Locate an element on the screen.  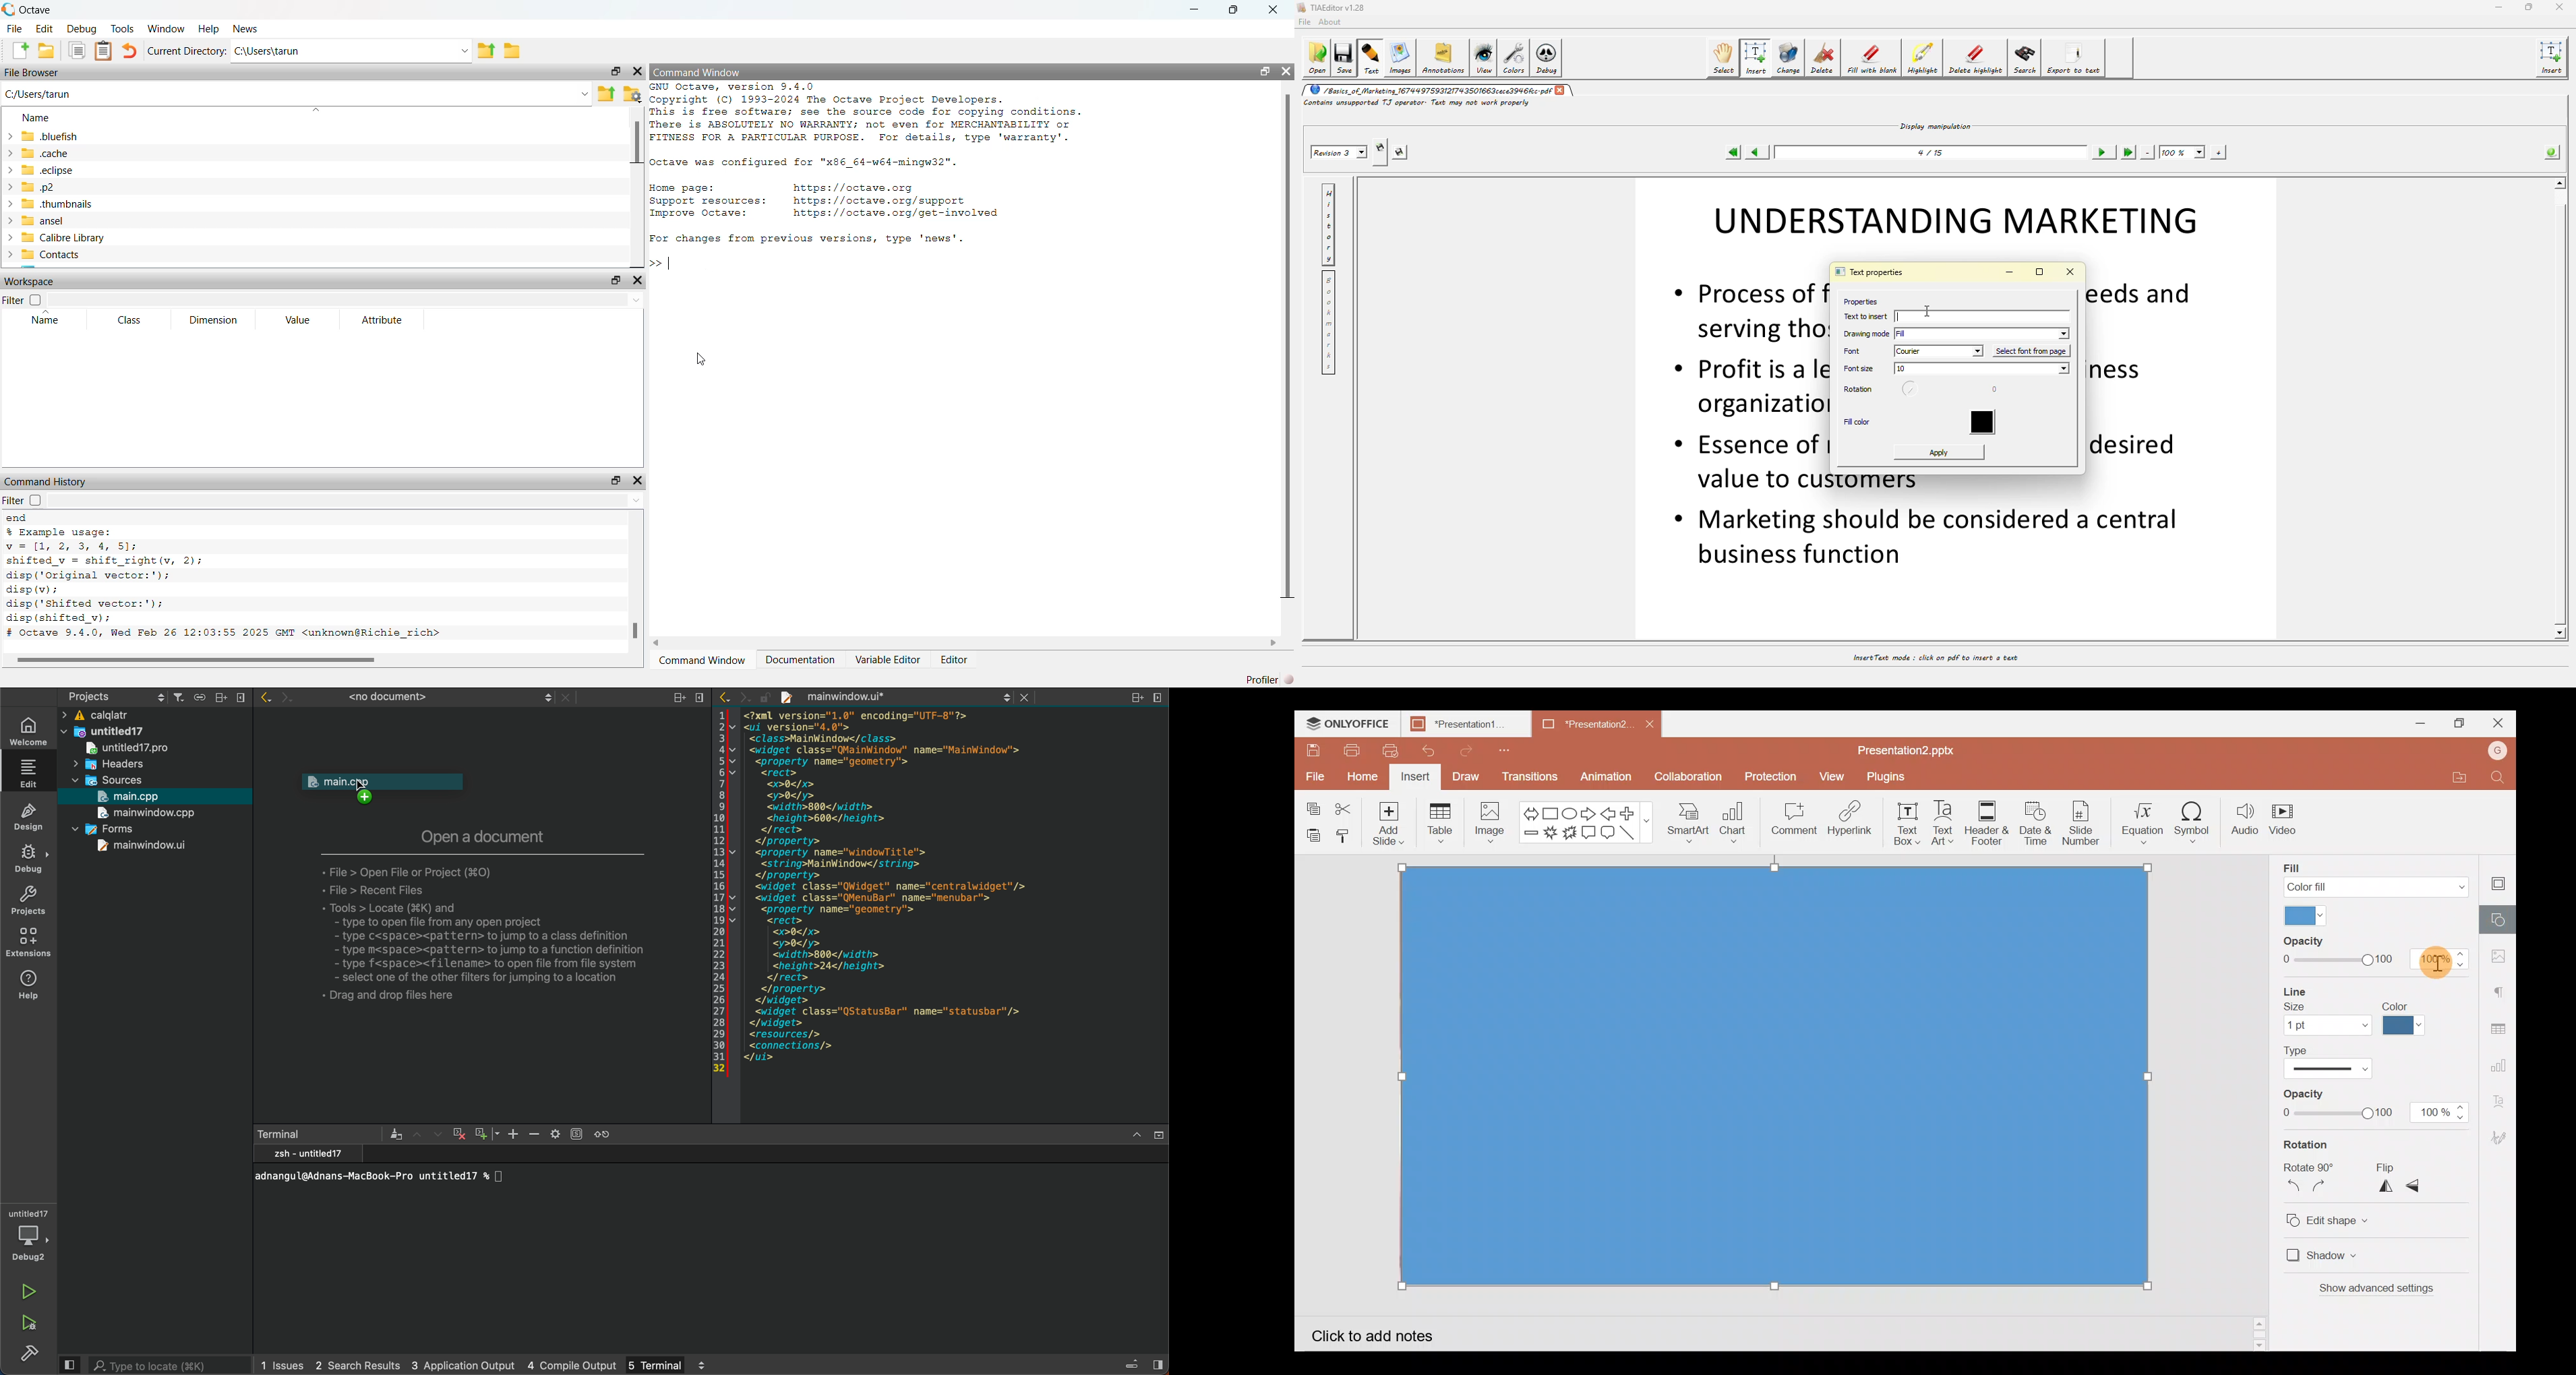
Line is located at coordinates (1632, 835).